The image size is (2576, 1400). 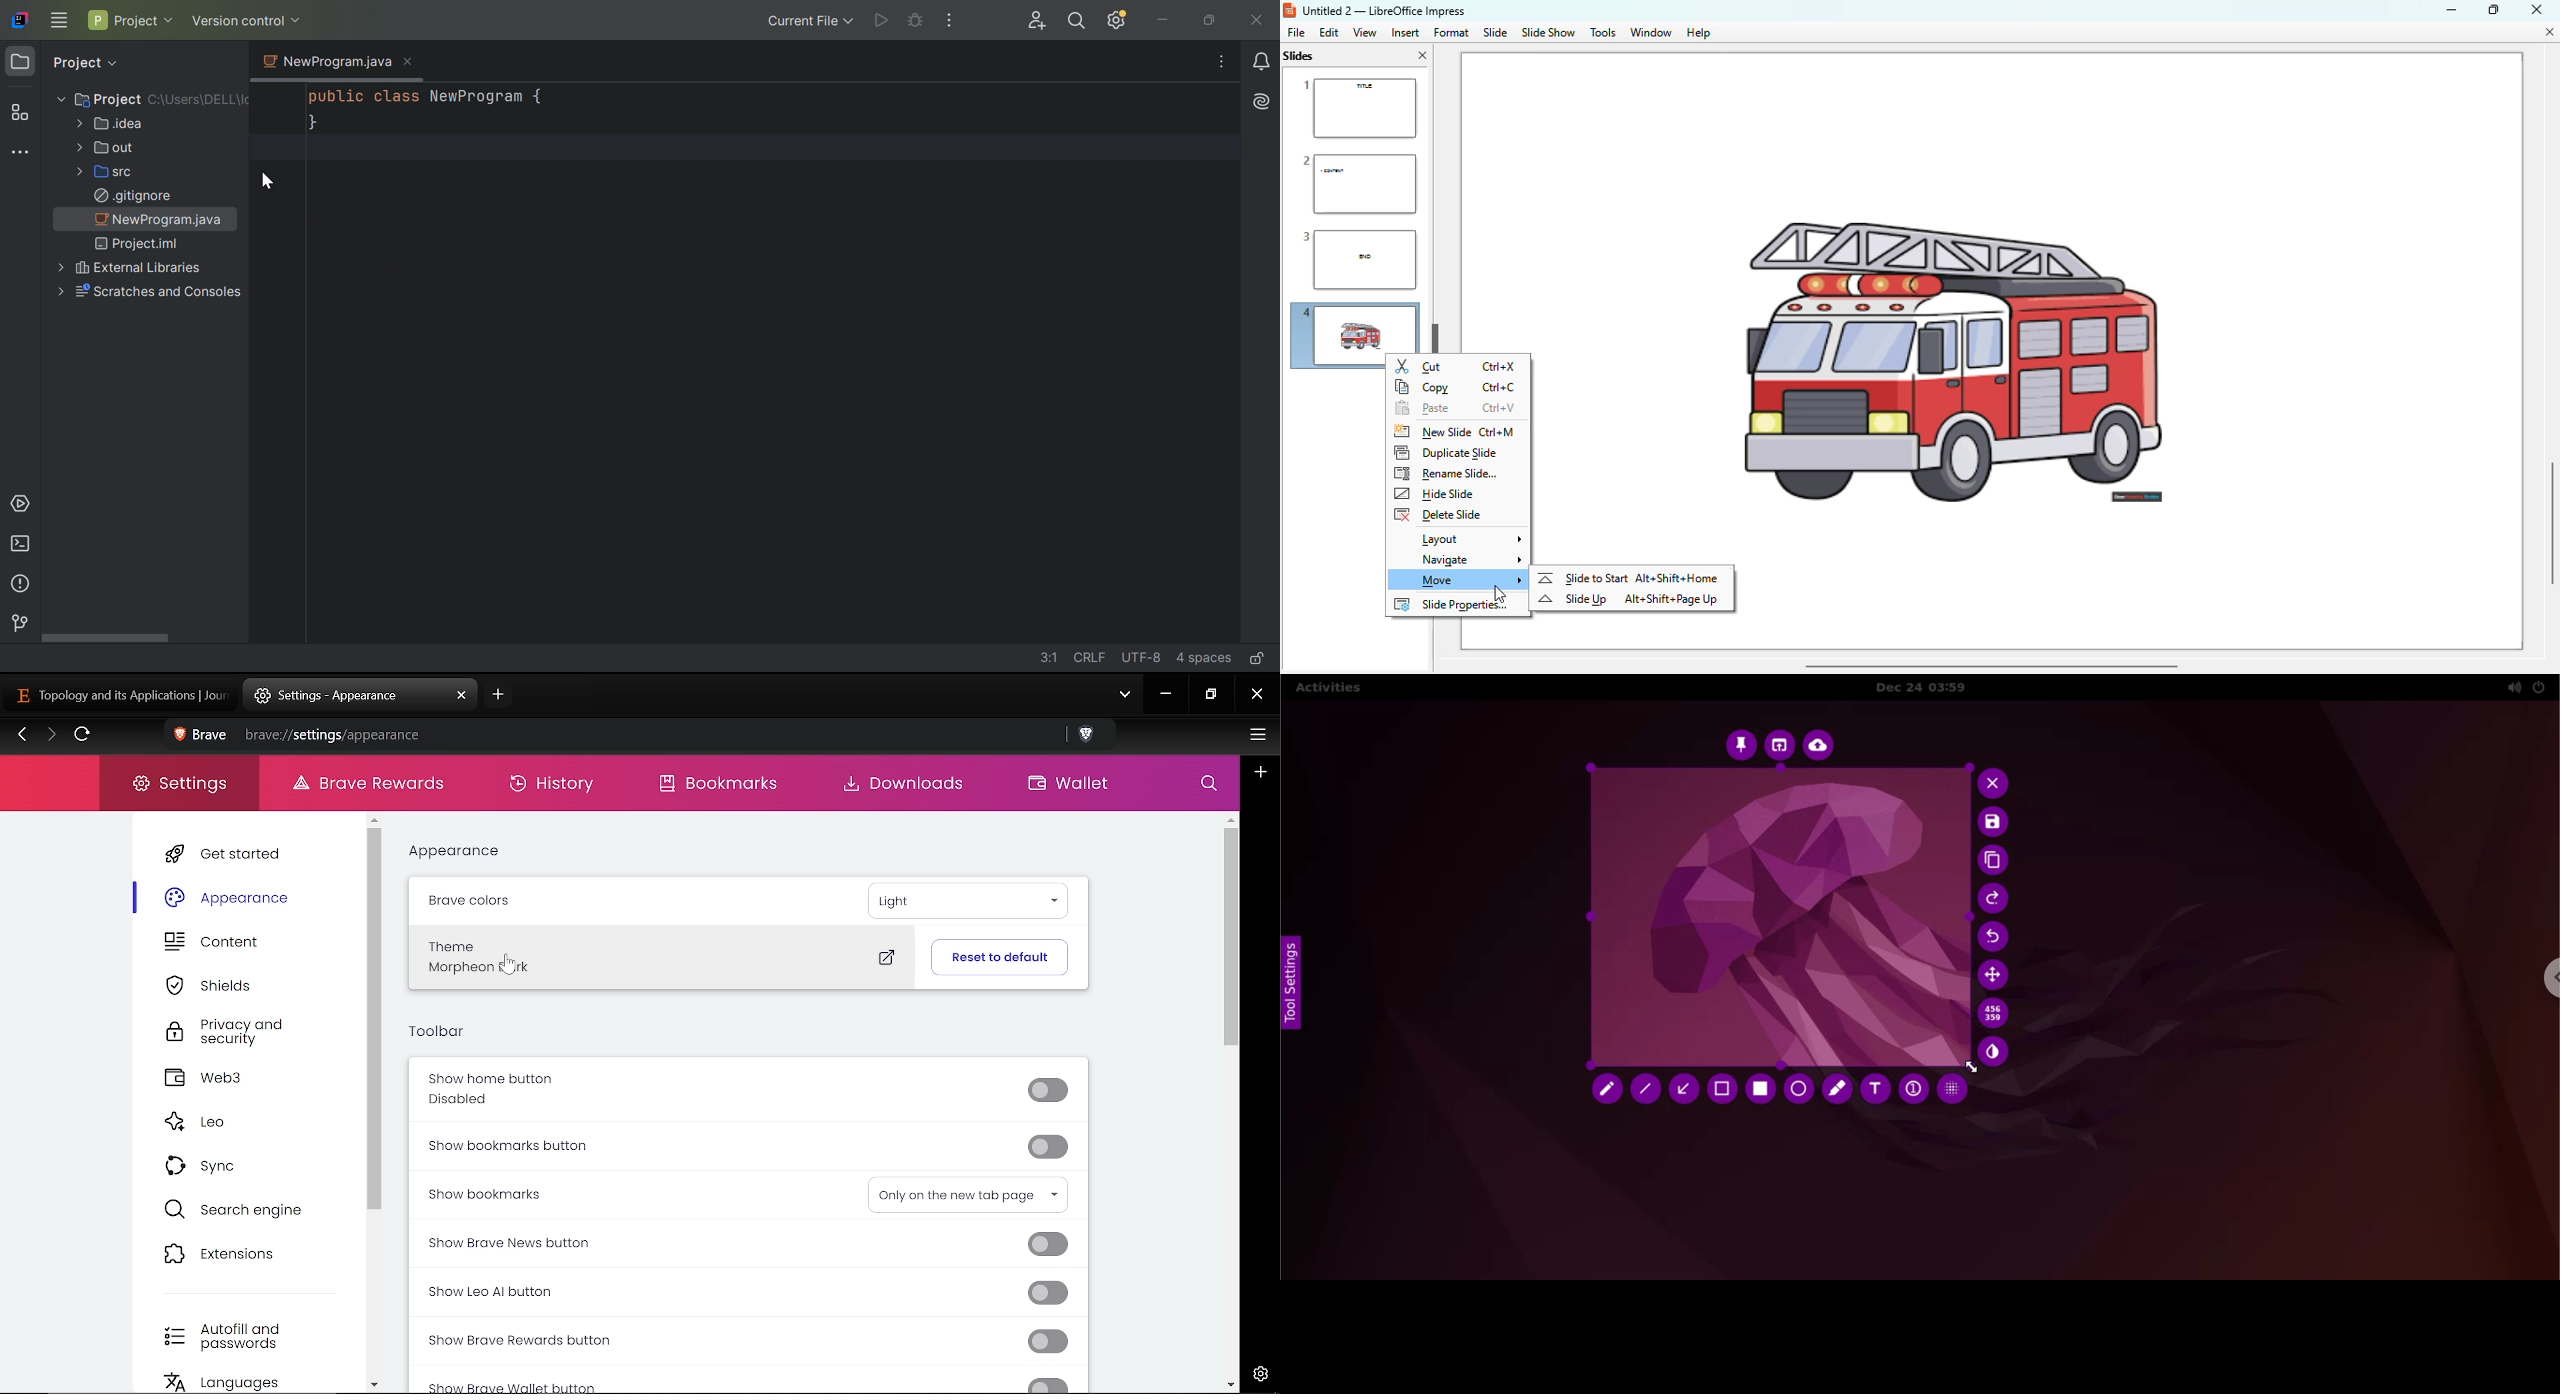 What do you see at coordinates (1699, 34) in the screenshot?
I see `help` at bounding box center [1699, 34].